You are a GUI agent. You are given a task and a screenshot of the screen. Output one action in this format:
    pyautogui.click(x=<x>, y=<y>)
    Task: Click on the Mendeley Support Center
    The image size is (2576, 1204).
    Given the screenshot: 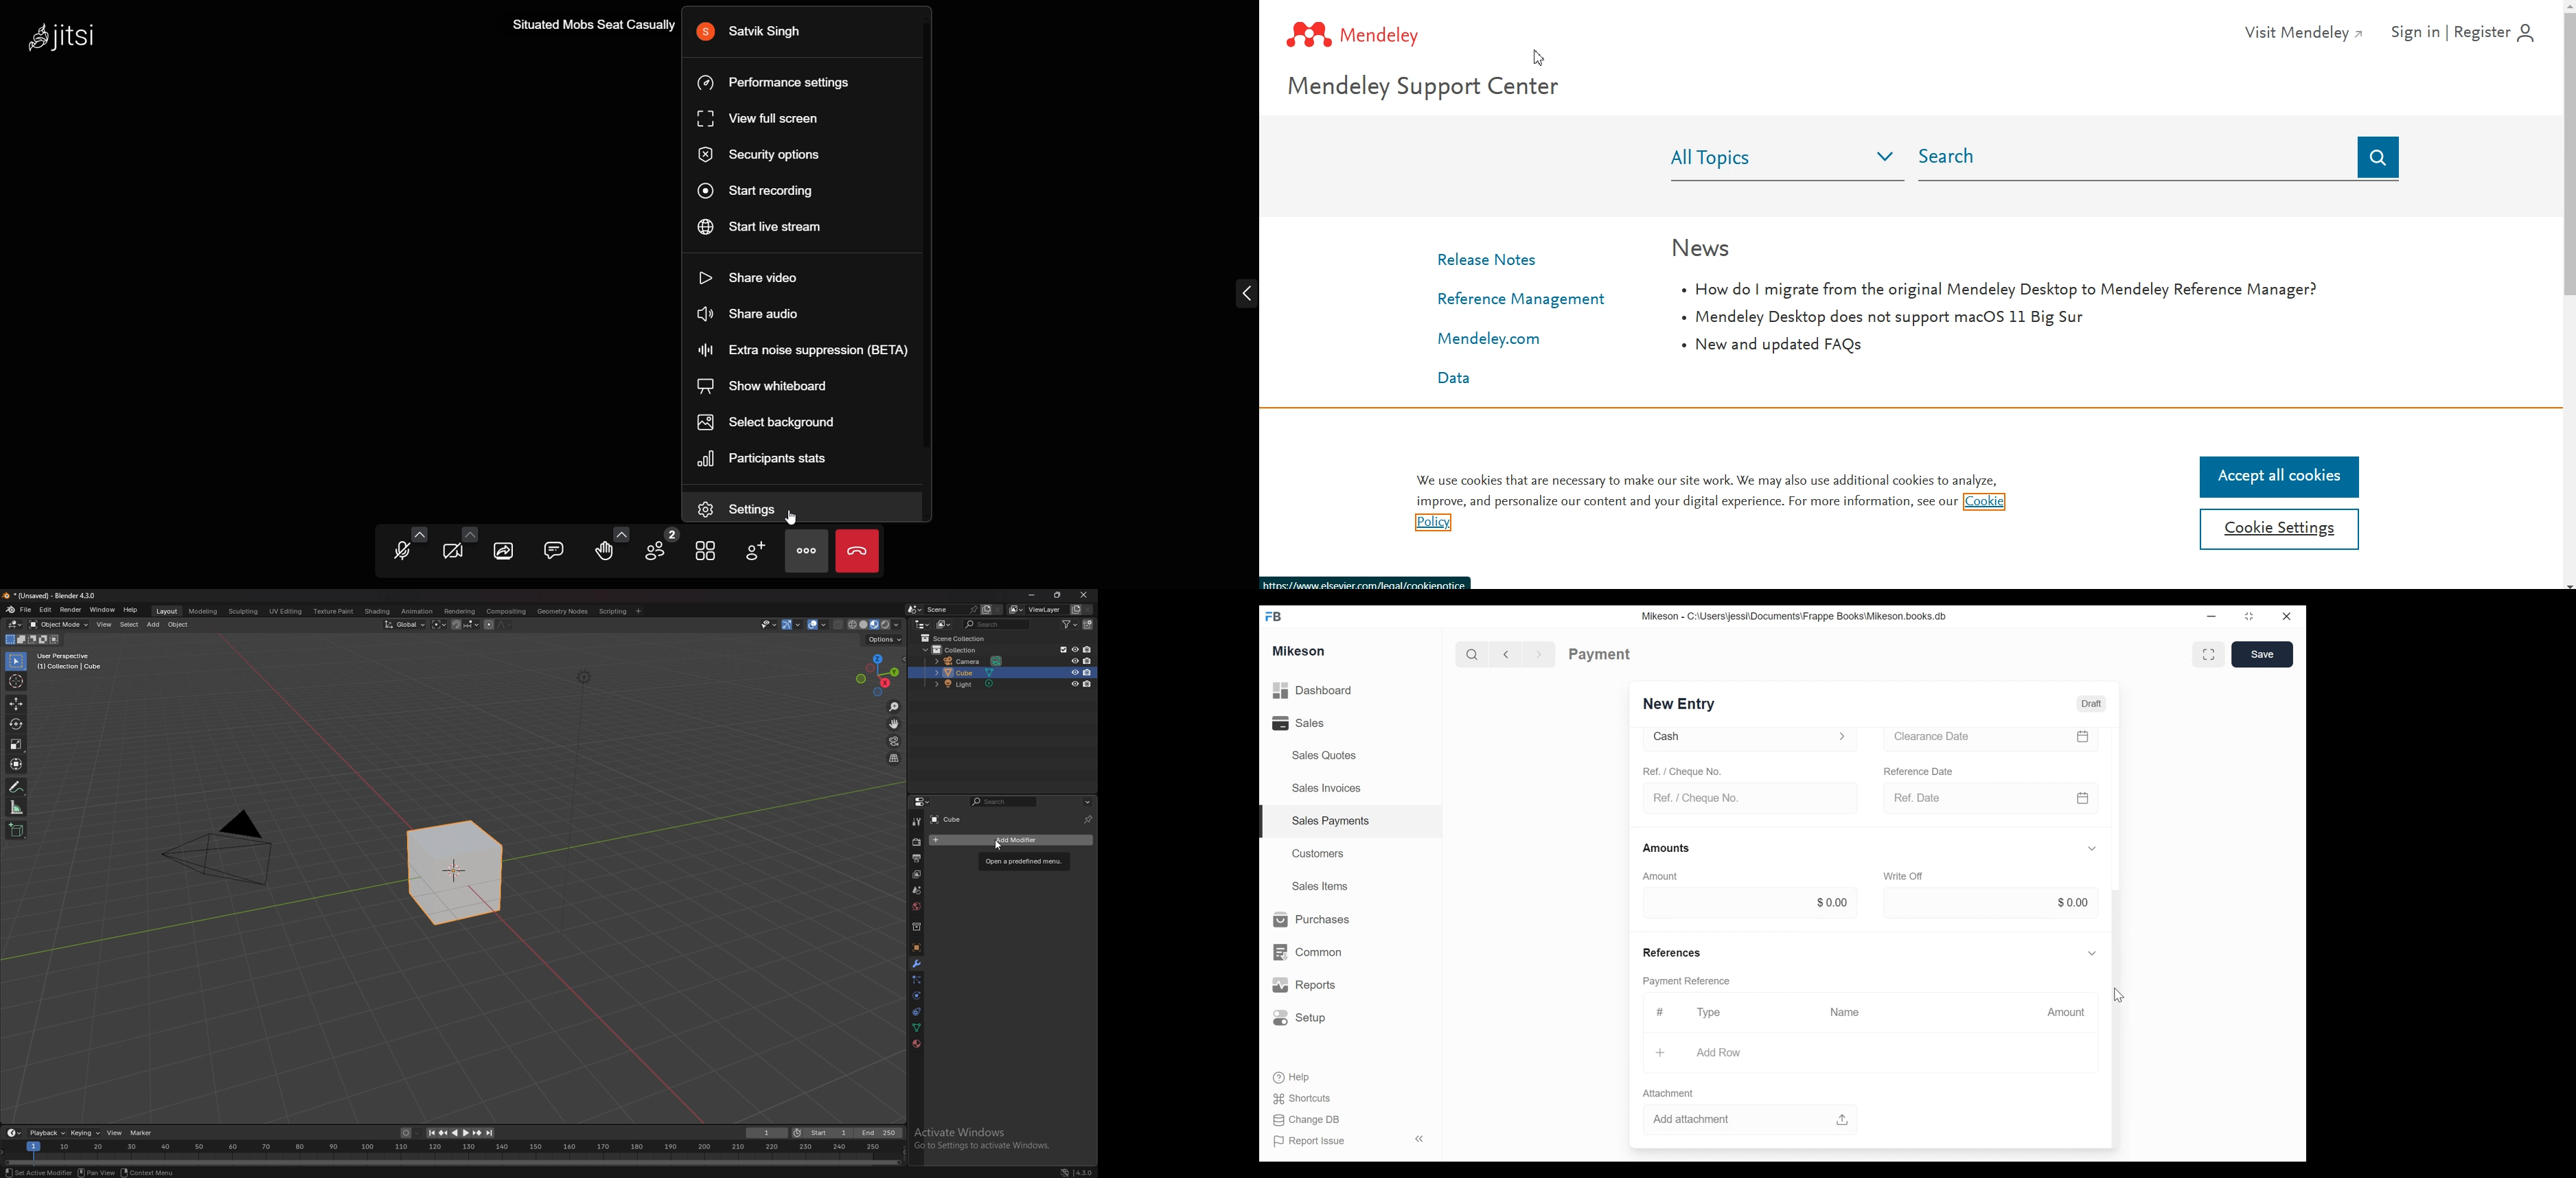 What is the action you would take?
    pyautogui.click(x=1439, y=89)
    